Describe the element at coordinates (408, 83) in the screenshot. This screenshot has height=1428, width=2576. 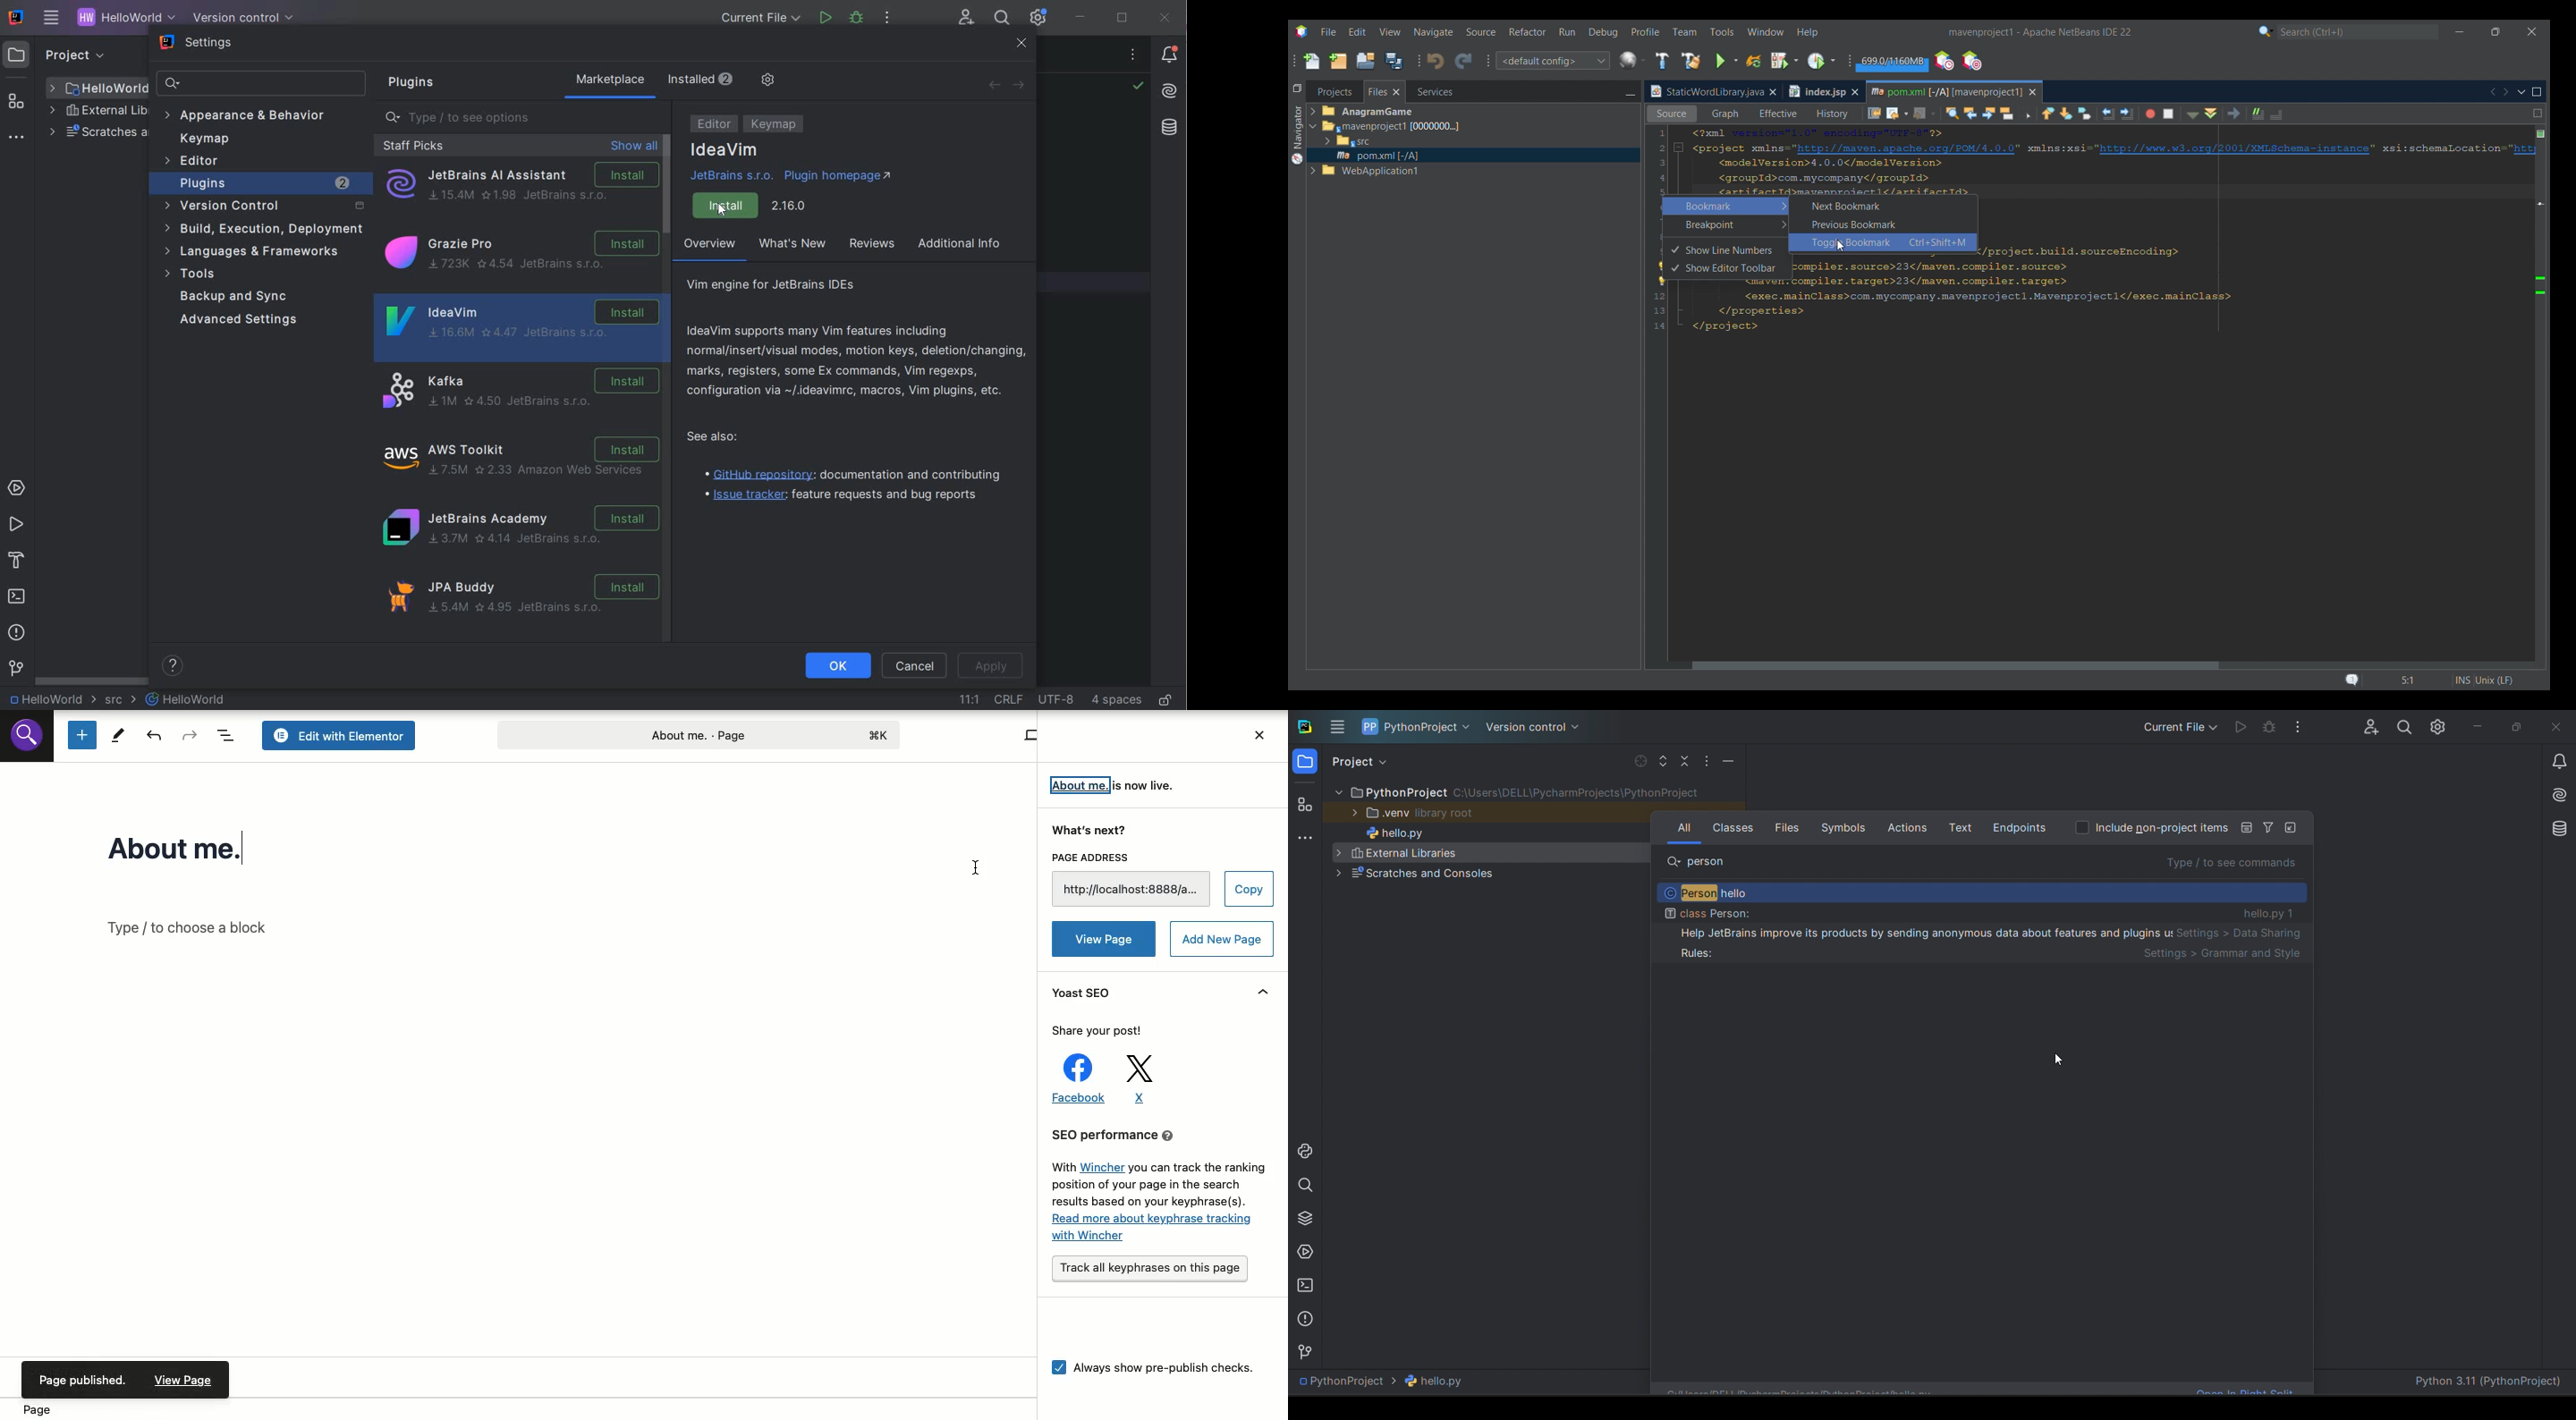
I see `plugins` at that location.